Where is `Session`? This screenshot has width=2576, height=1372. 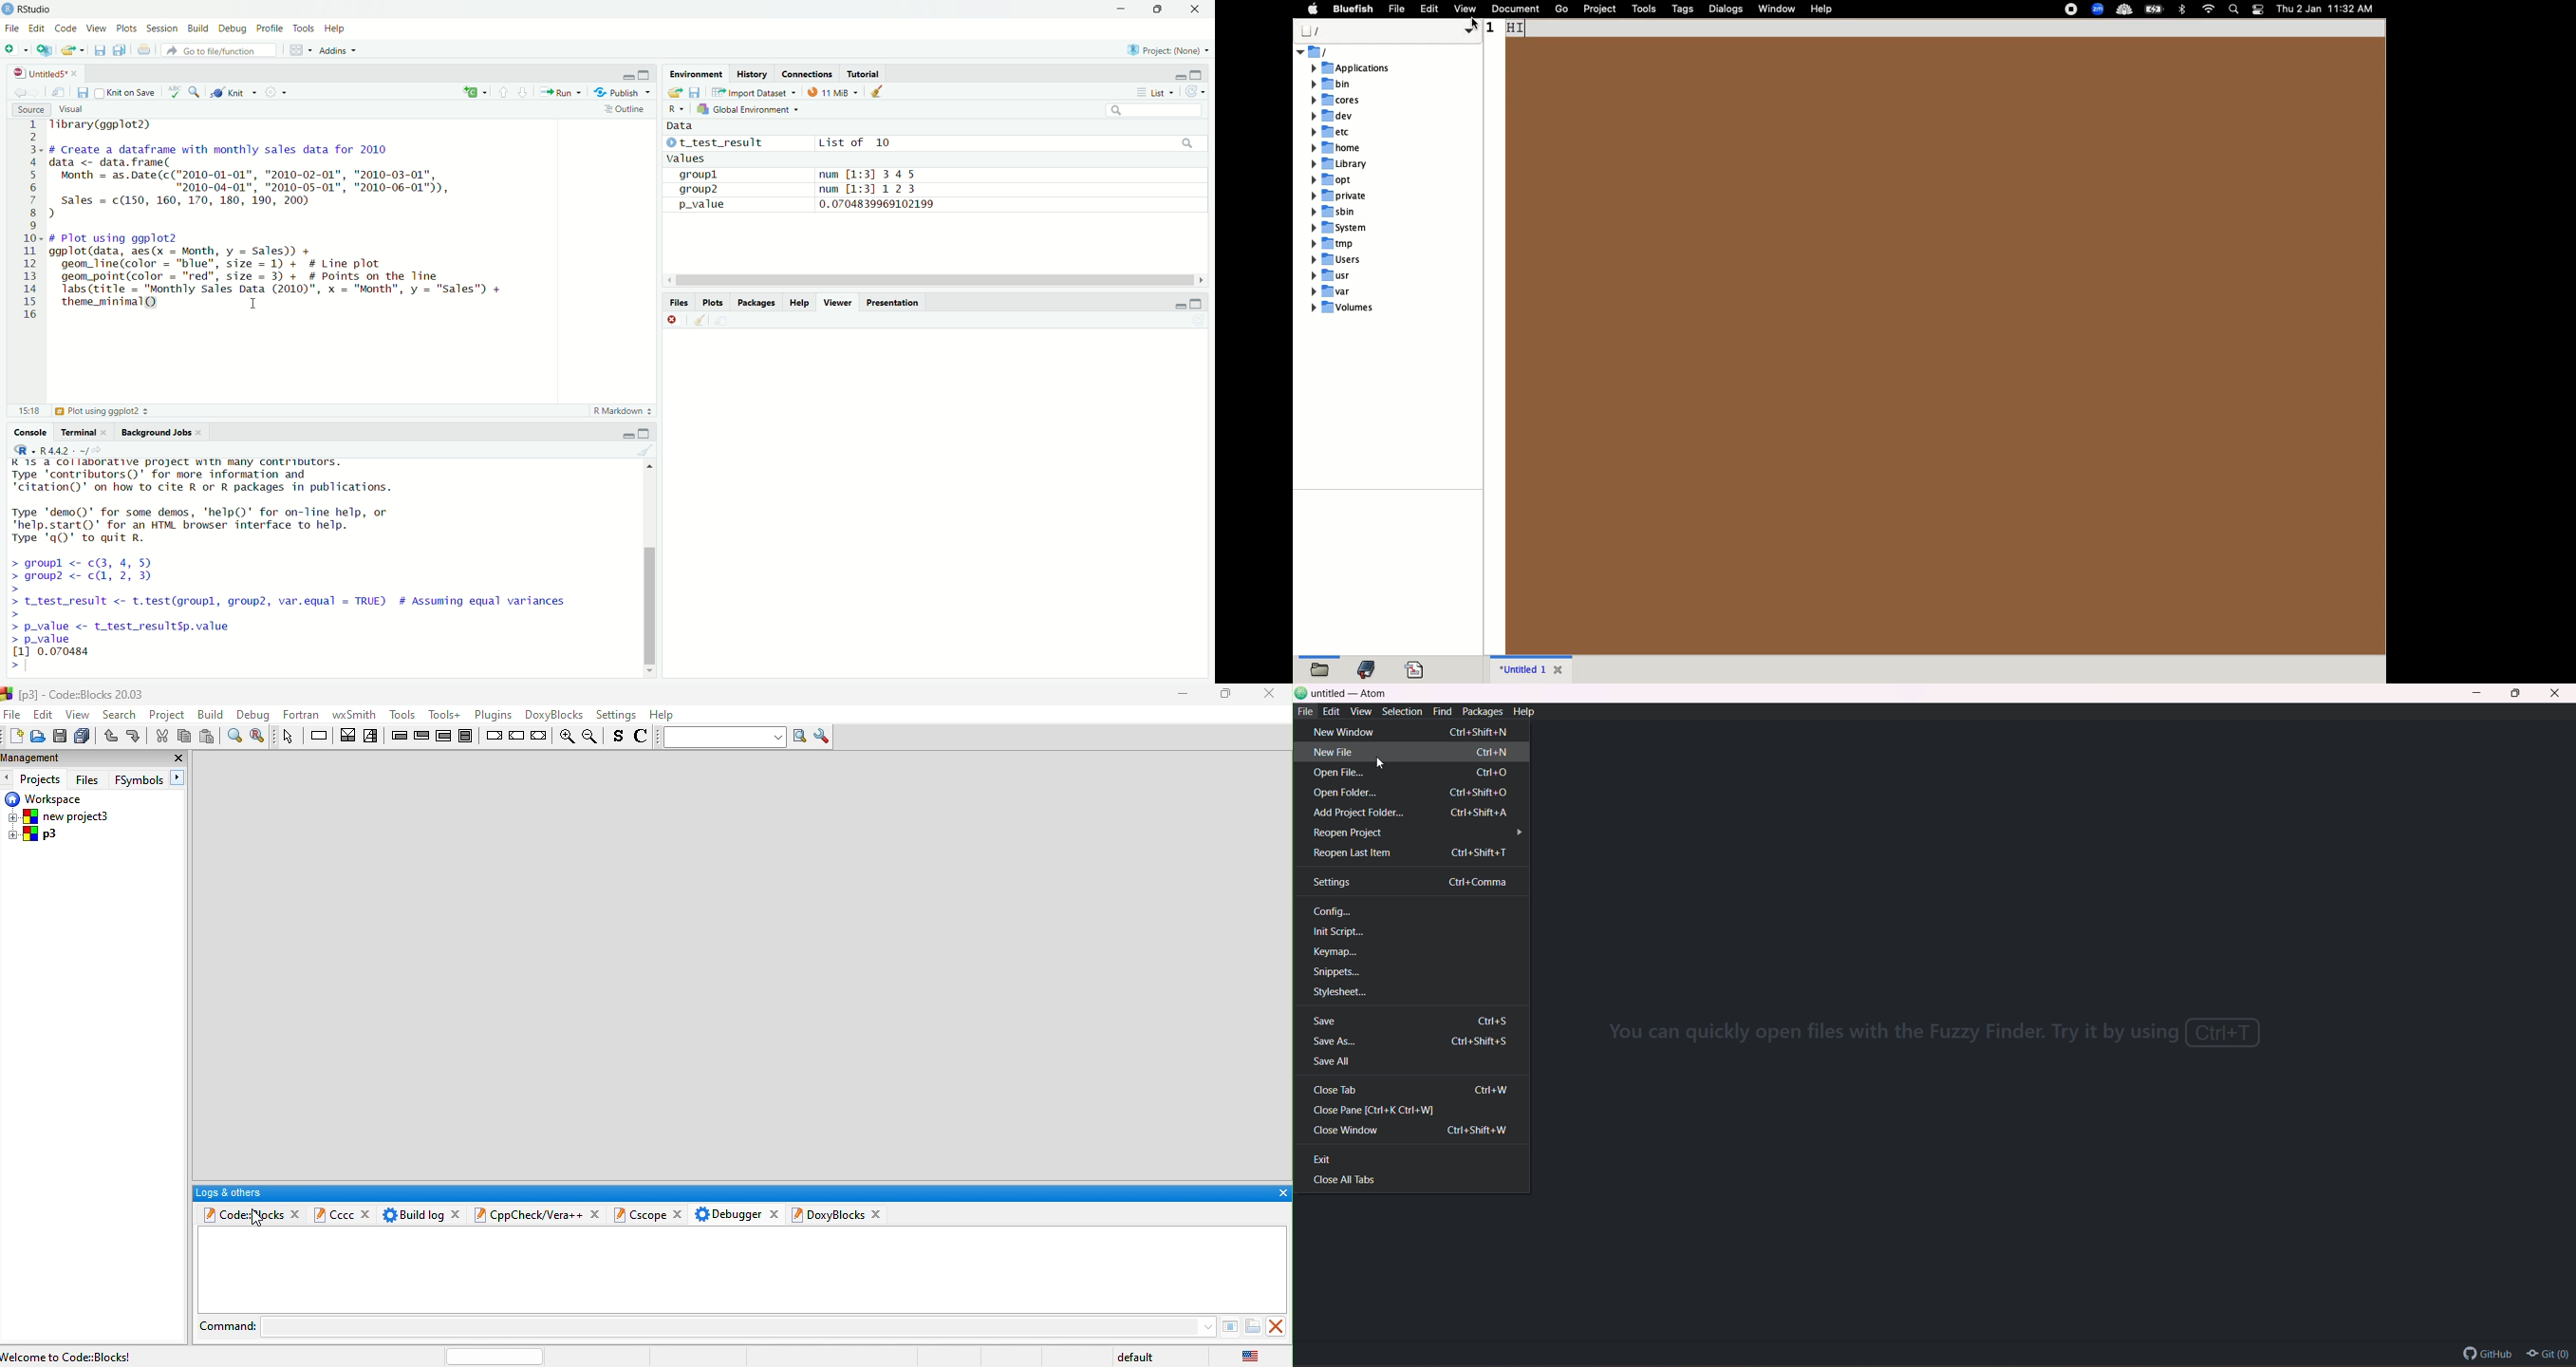 Session is located at coordinates (163, 28).